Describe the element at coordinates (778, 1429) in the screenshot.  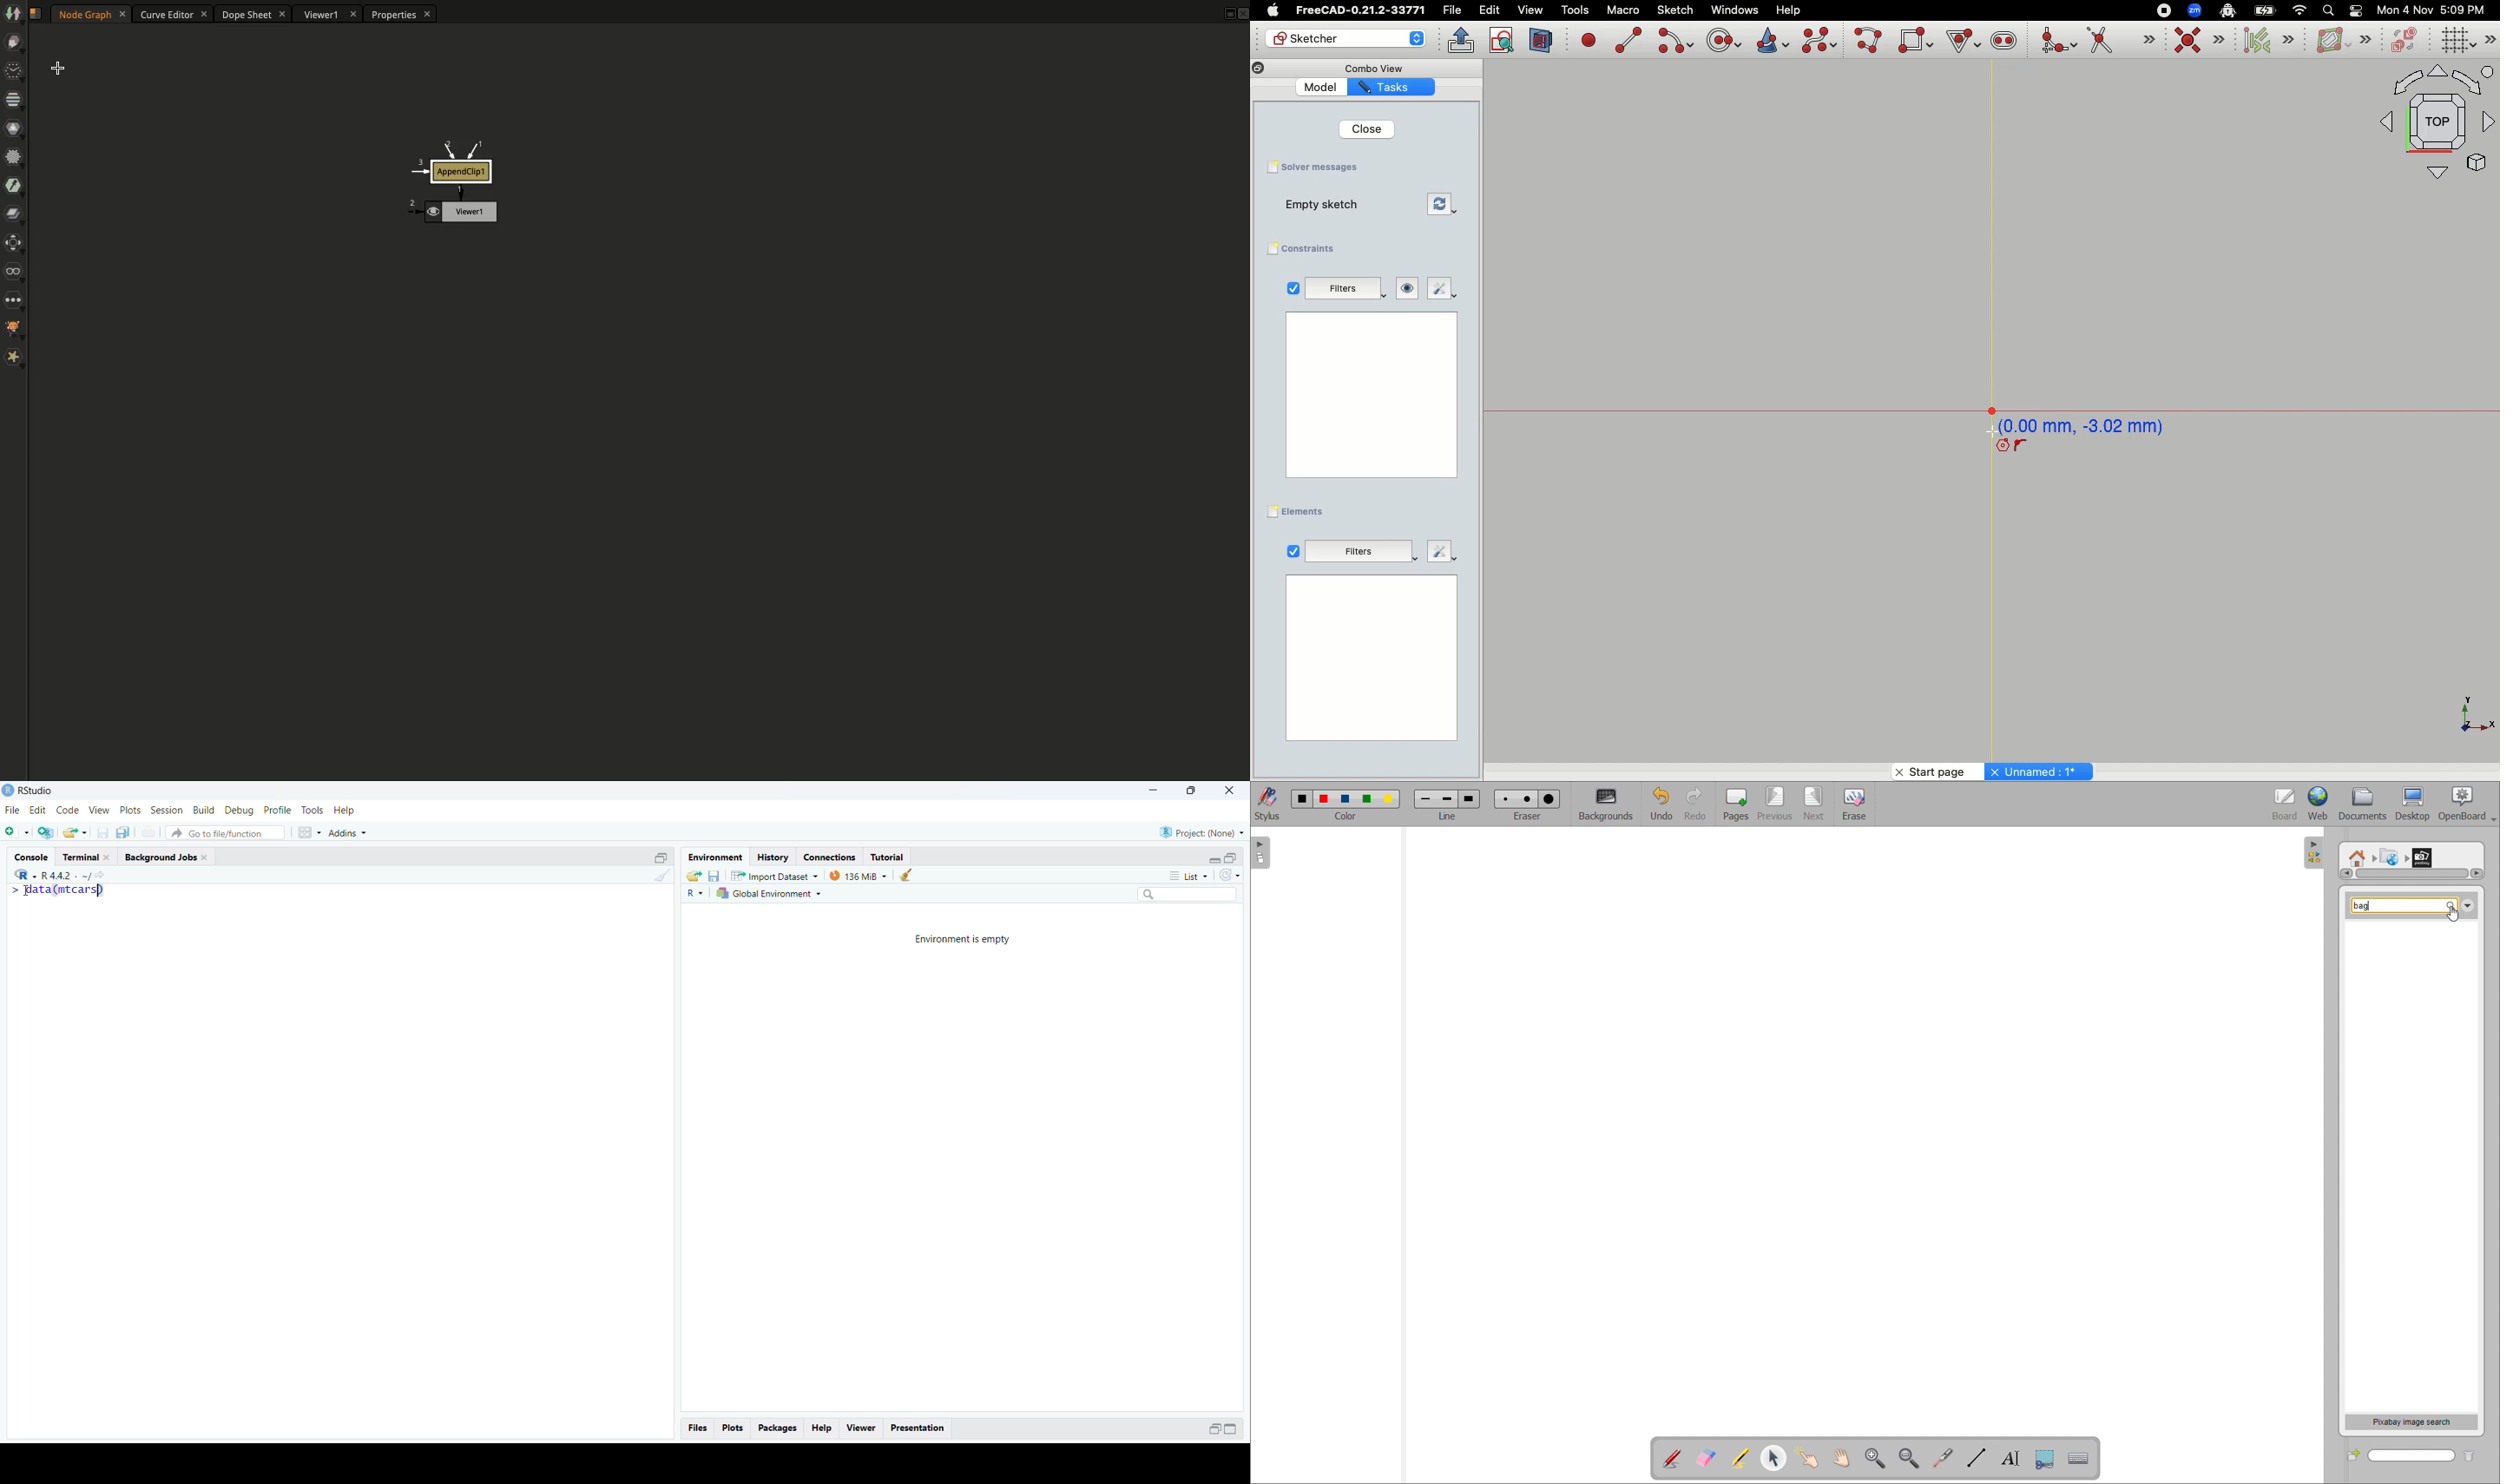
I see `Packages` at that location.